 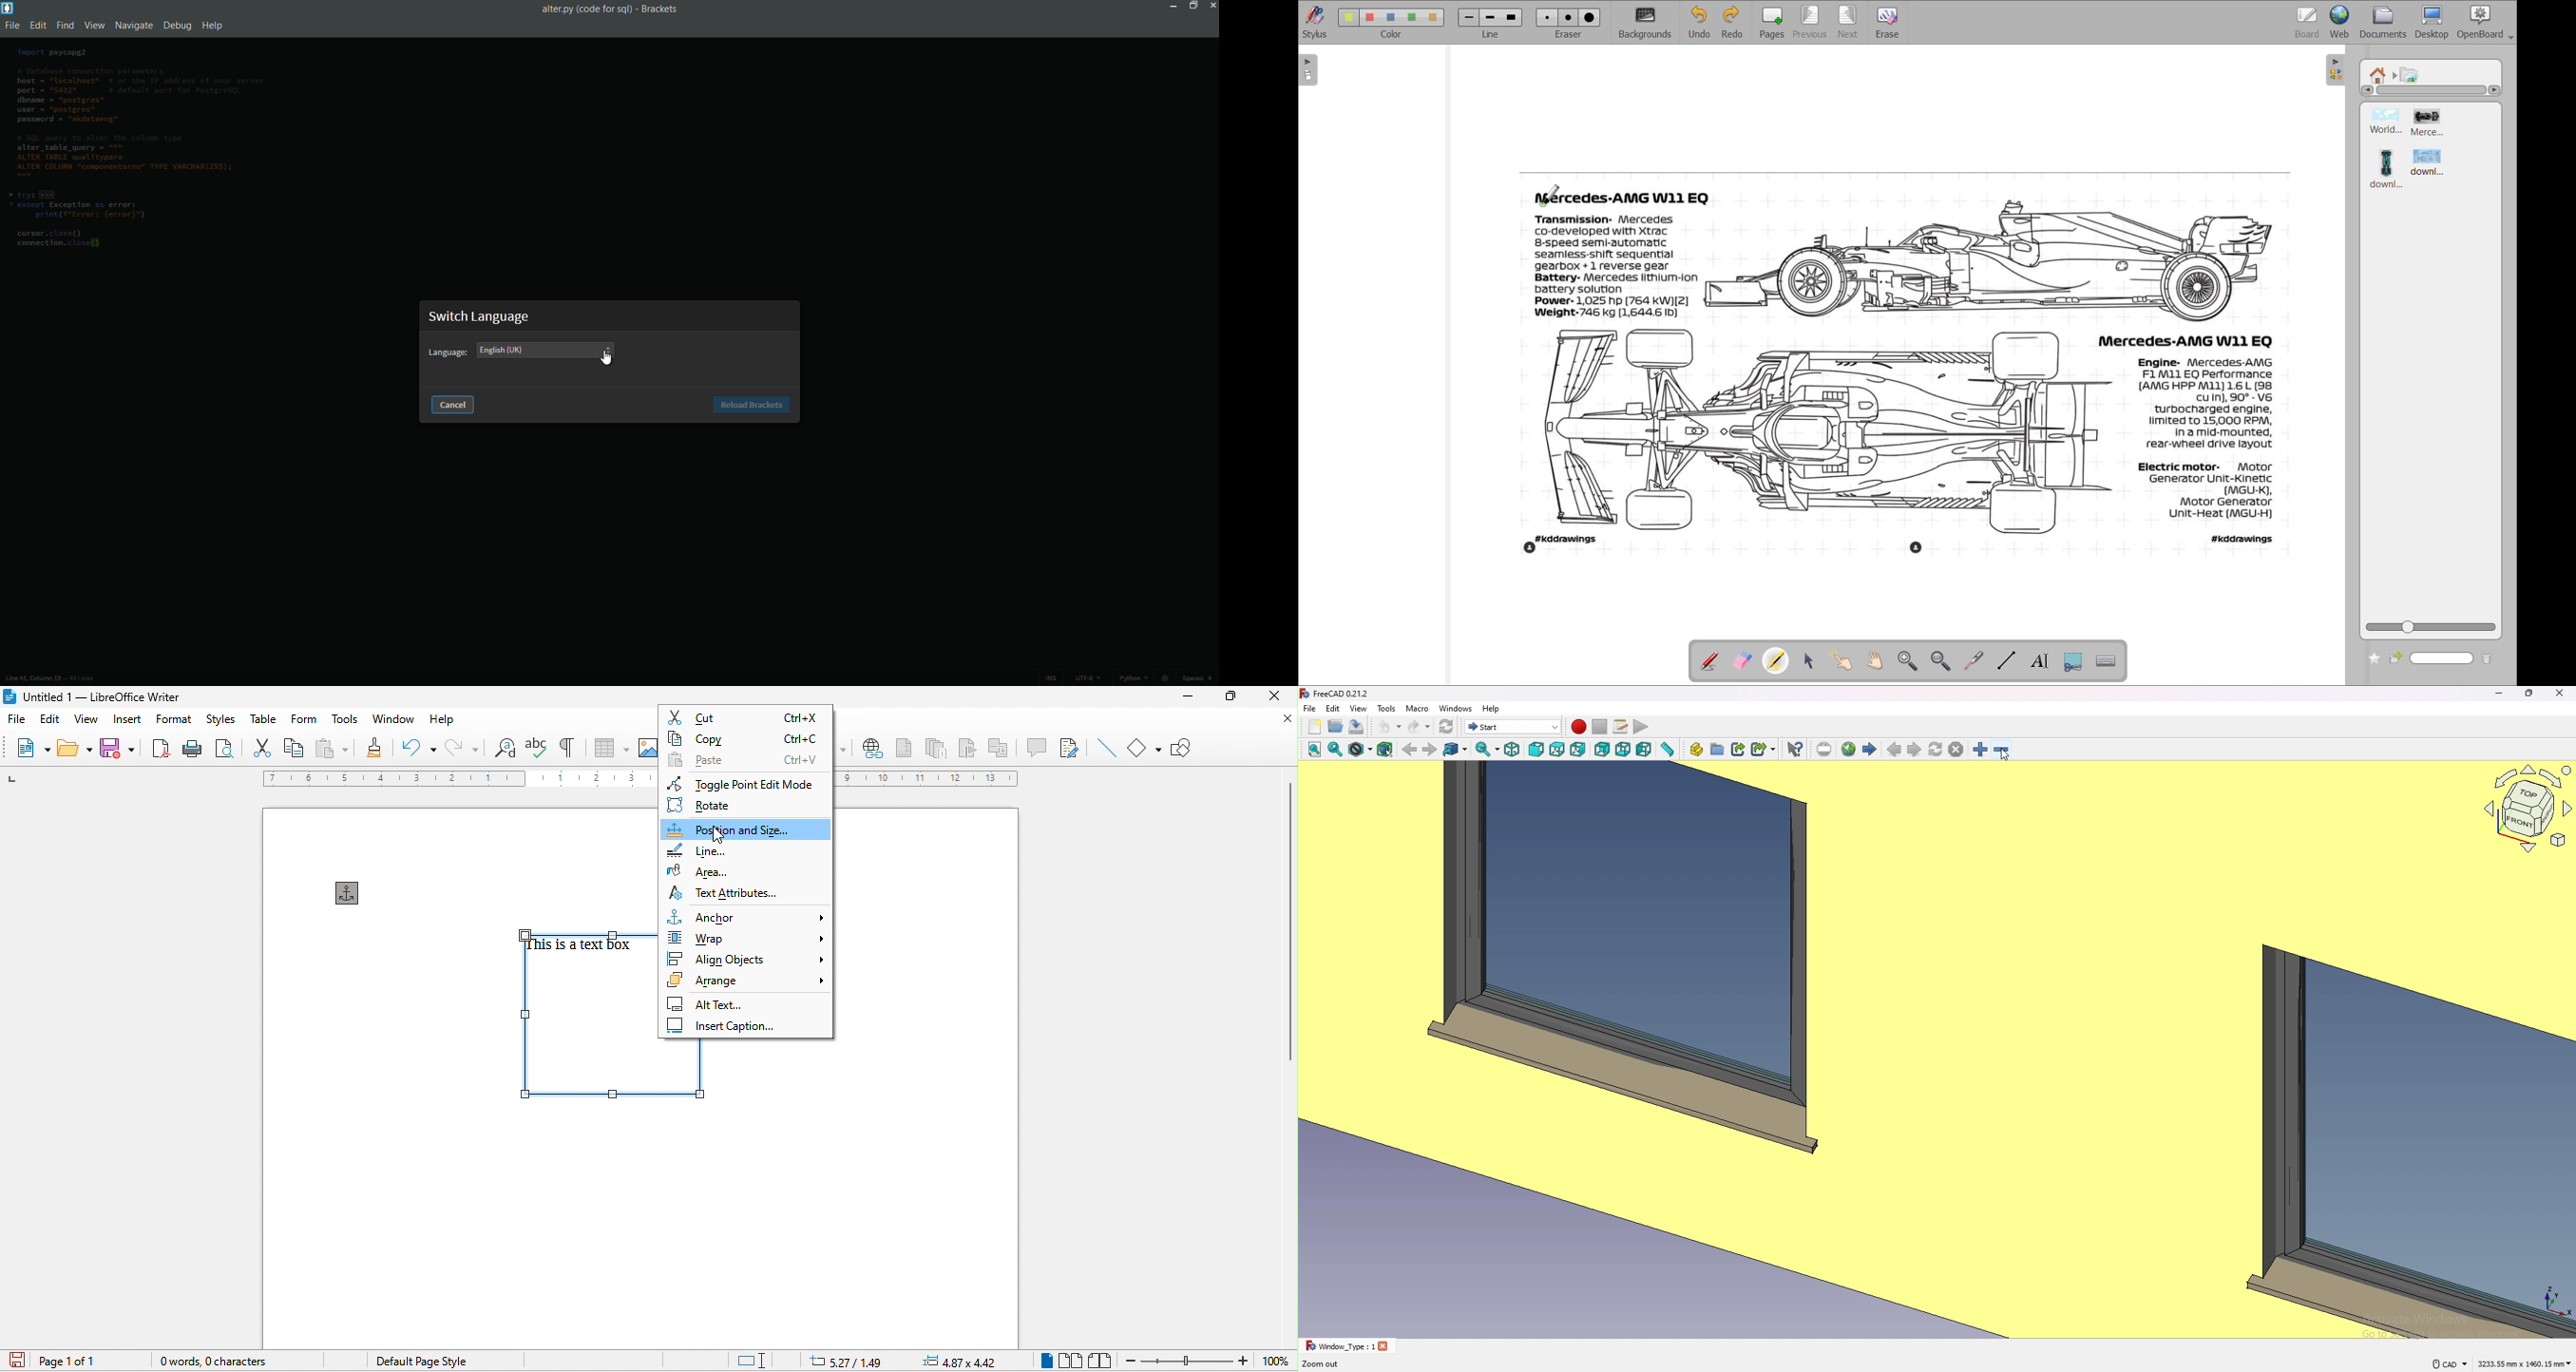 I want to click on file menu, so click(x=10, y=25).